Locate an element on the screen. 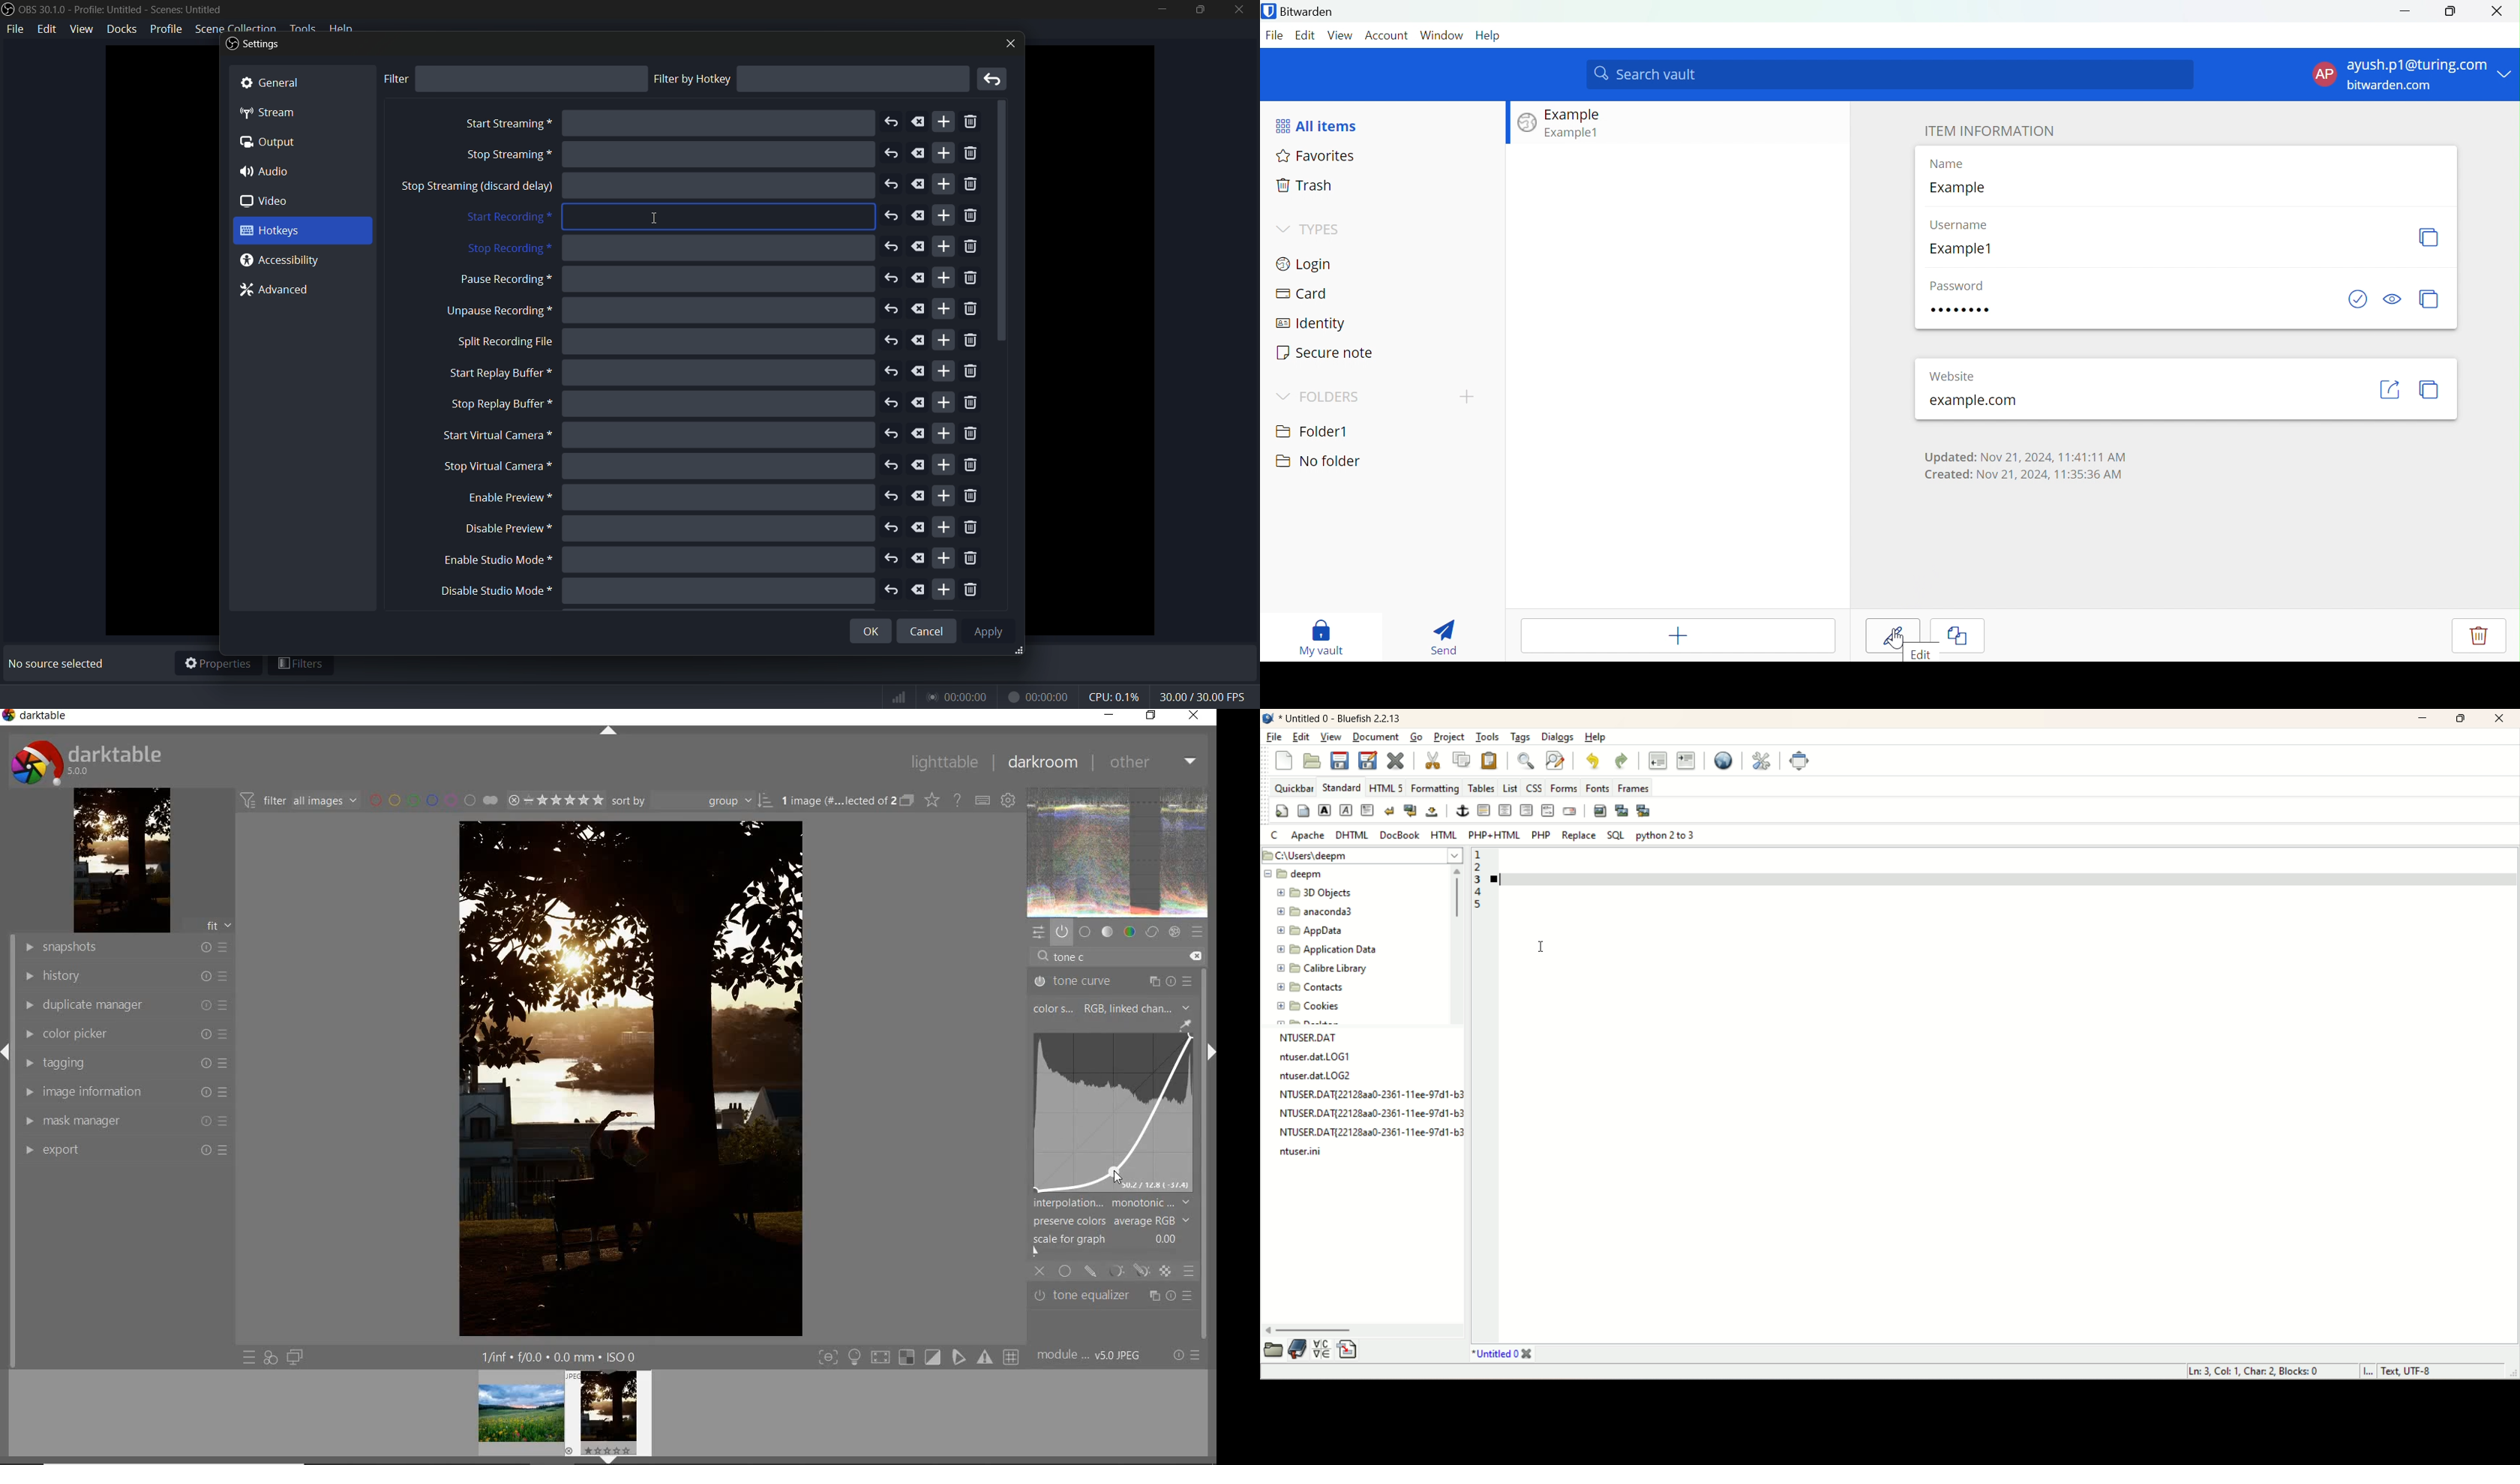  No folder is located at coordinates (1317, 462).